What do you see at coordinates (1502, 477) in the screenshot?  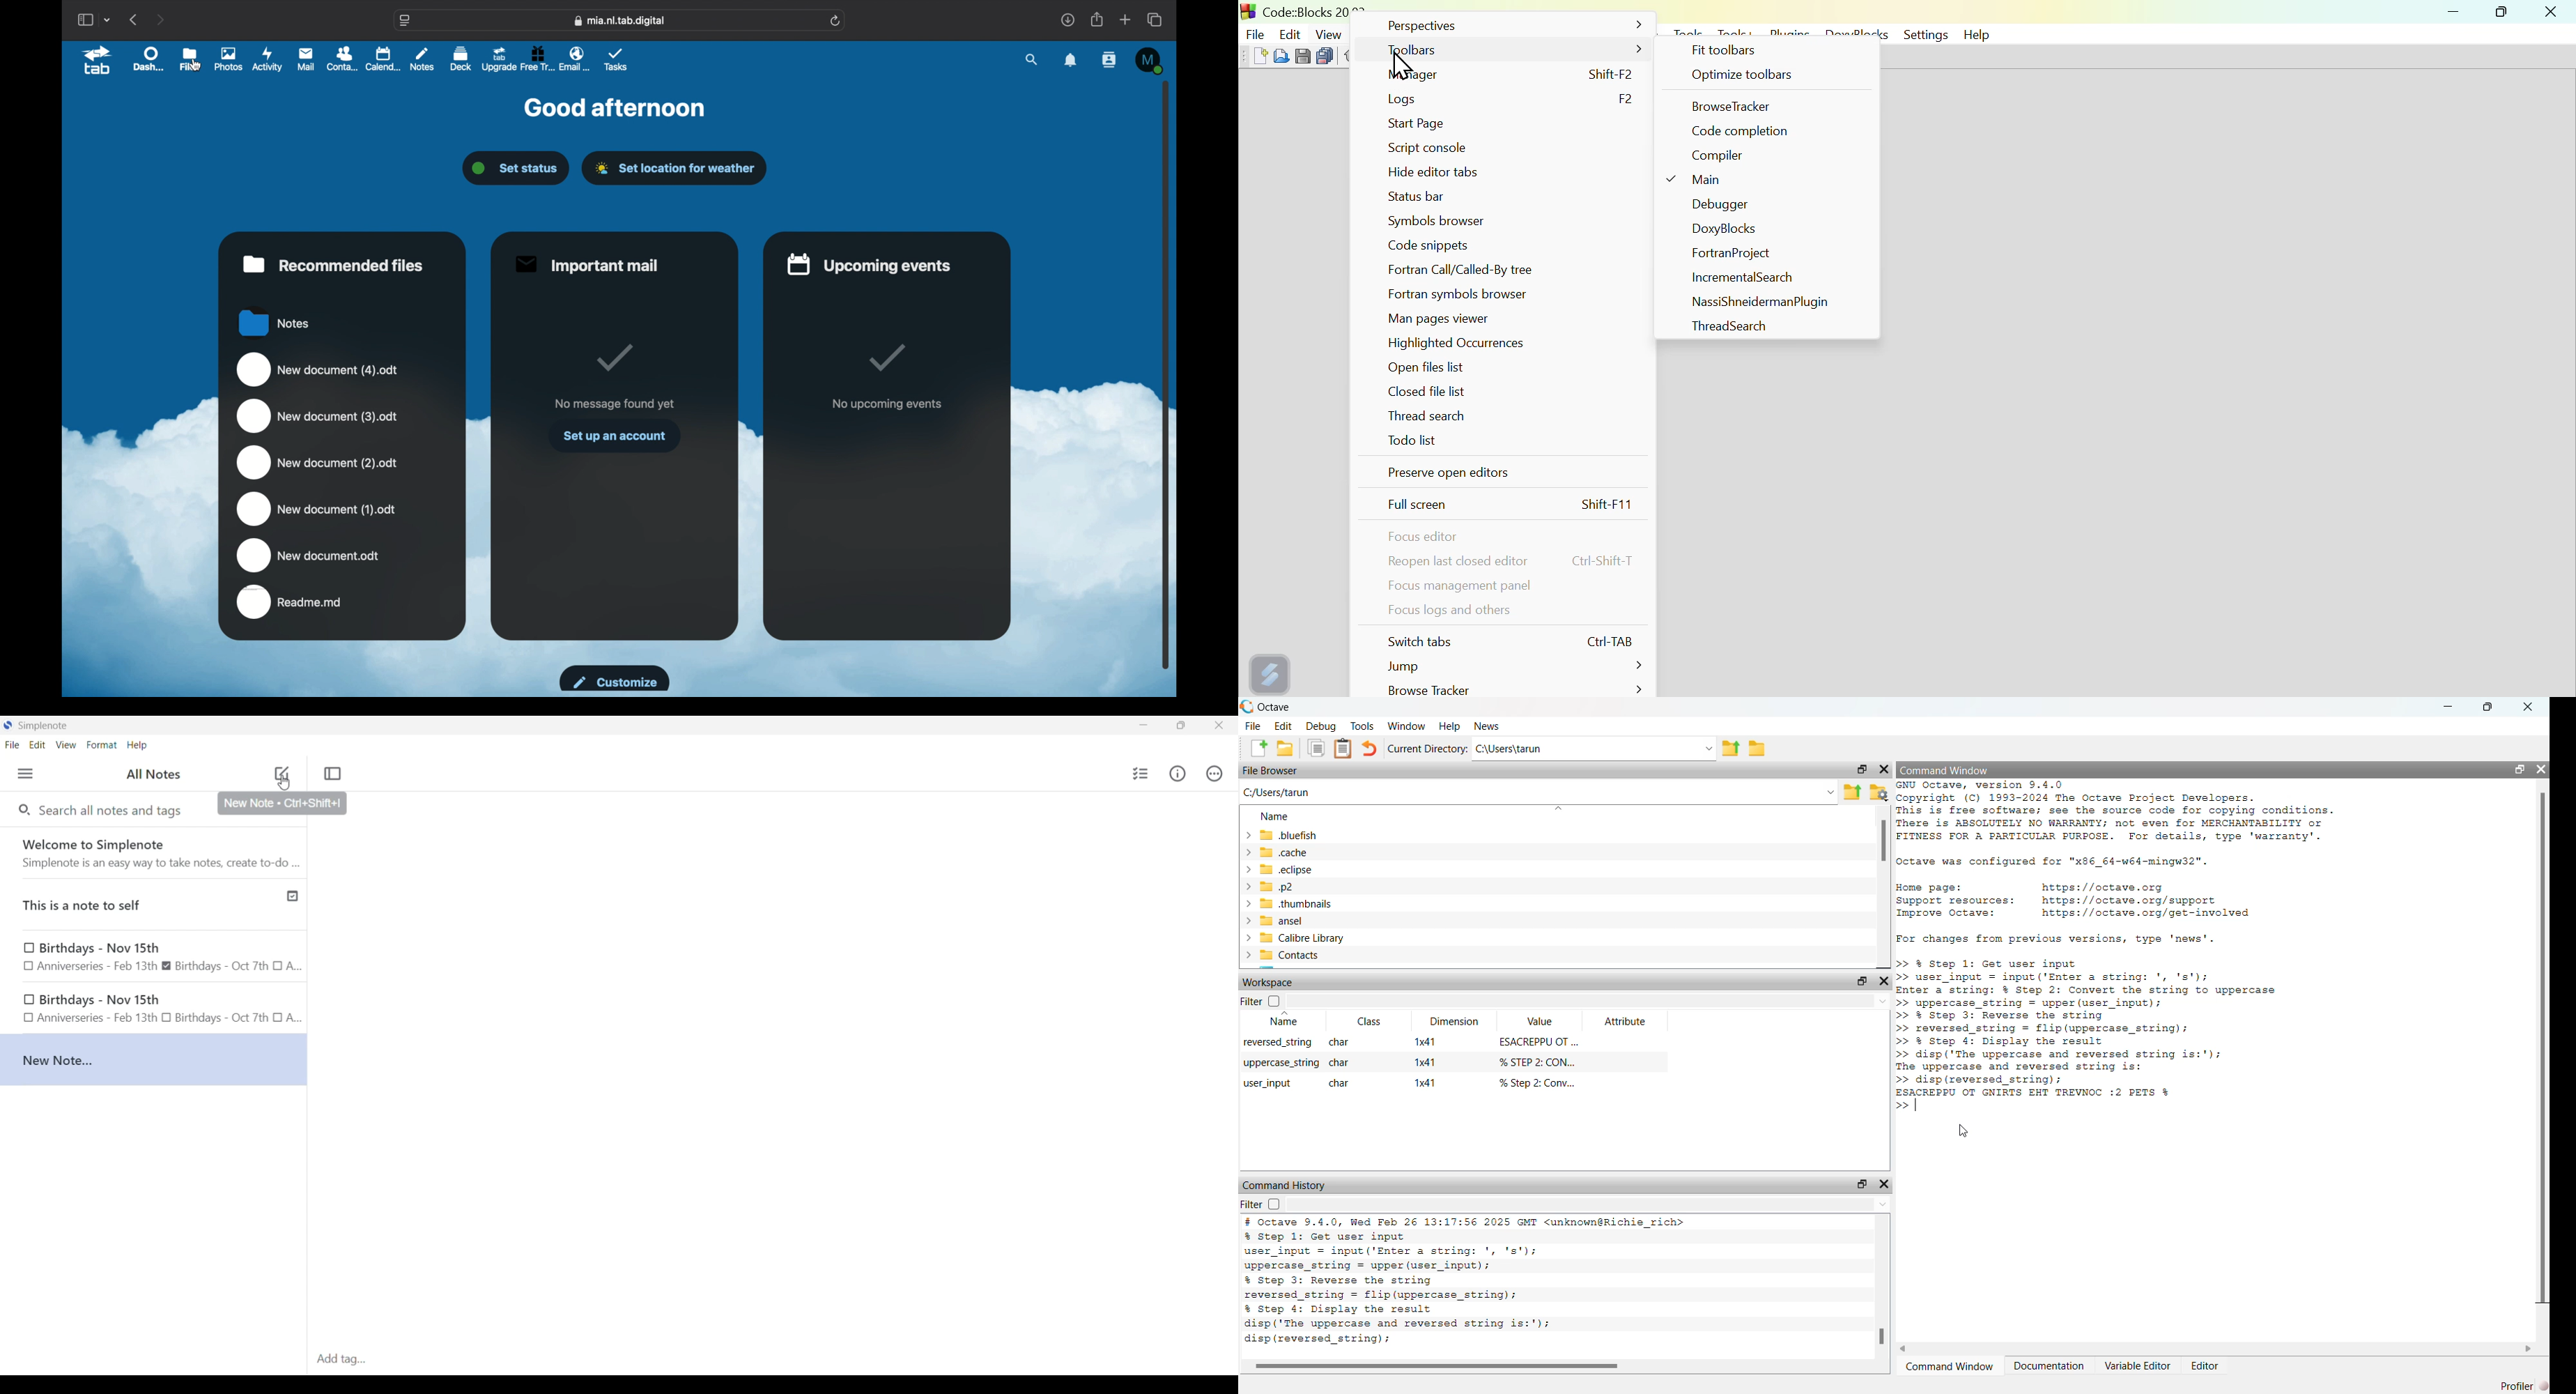 I see `Preserve open editors` at bounding box center [1502, 477].